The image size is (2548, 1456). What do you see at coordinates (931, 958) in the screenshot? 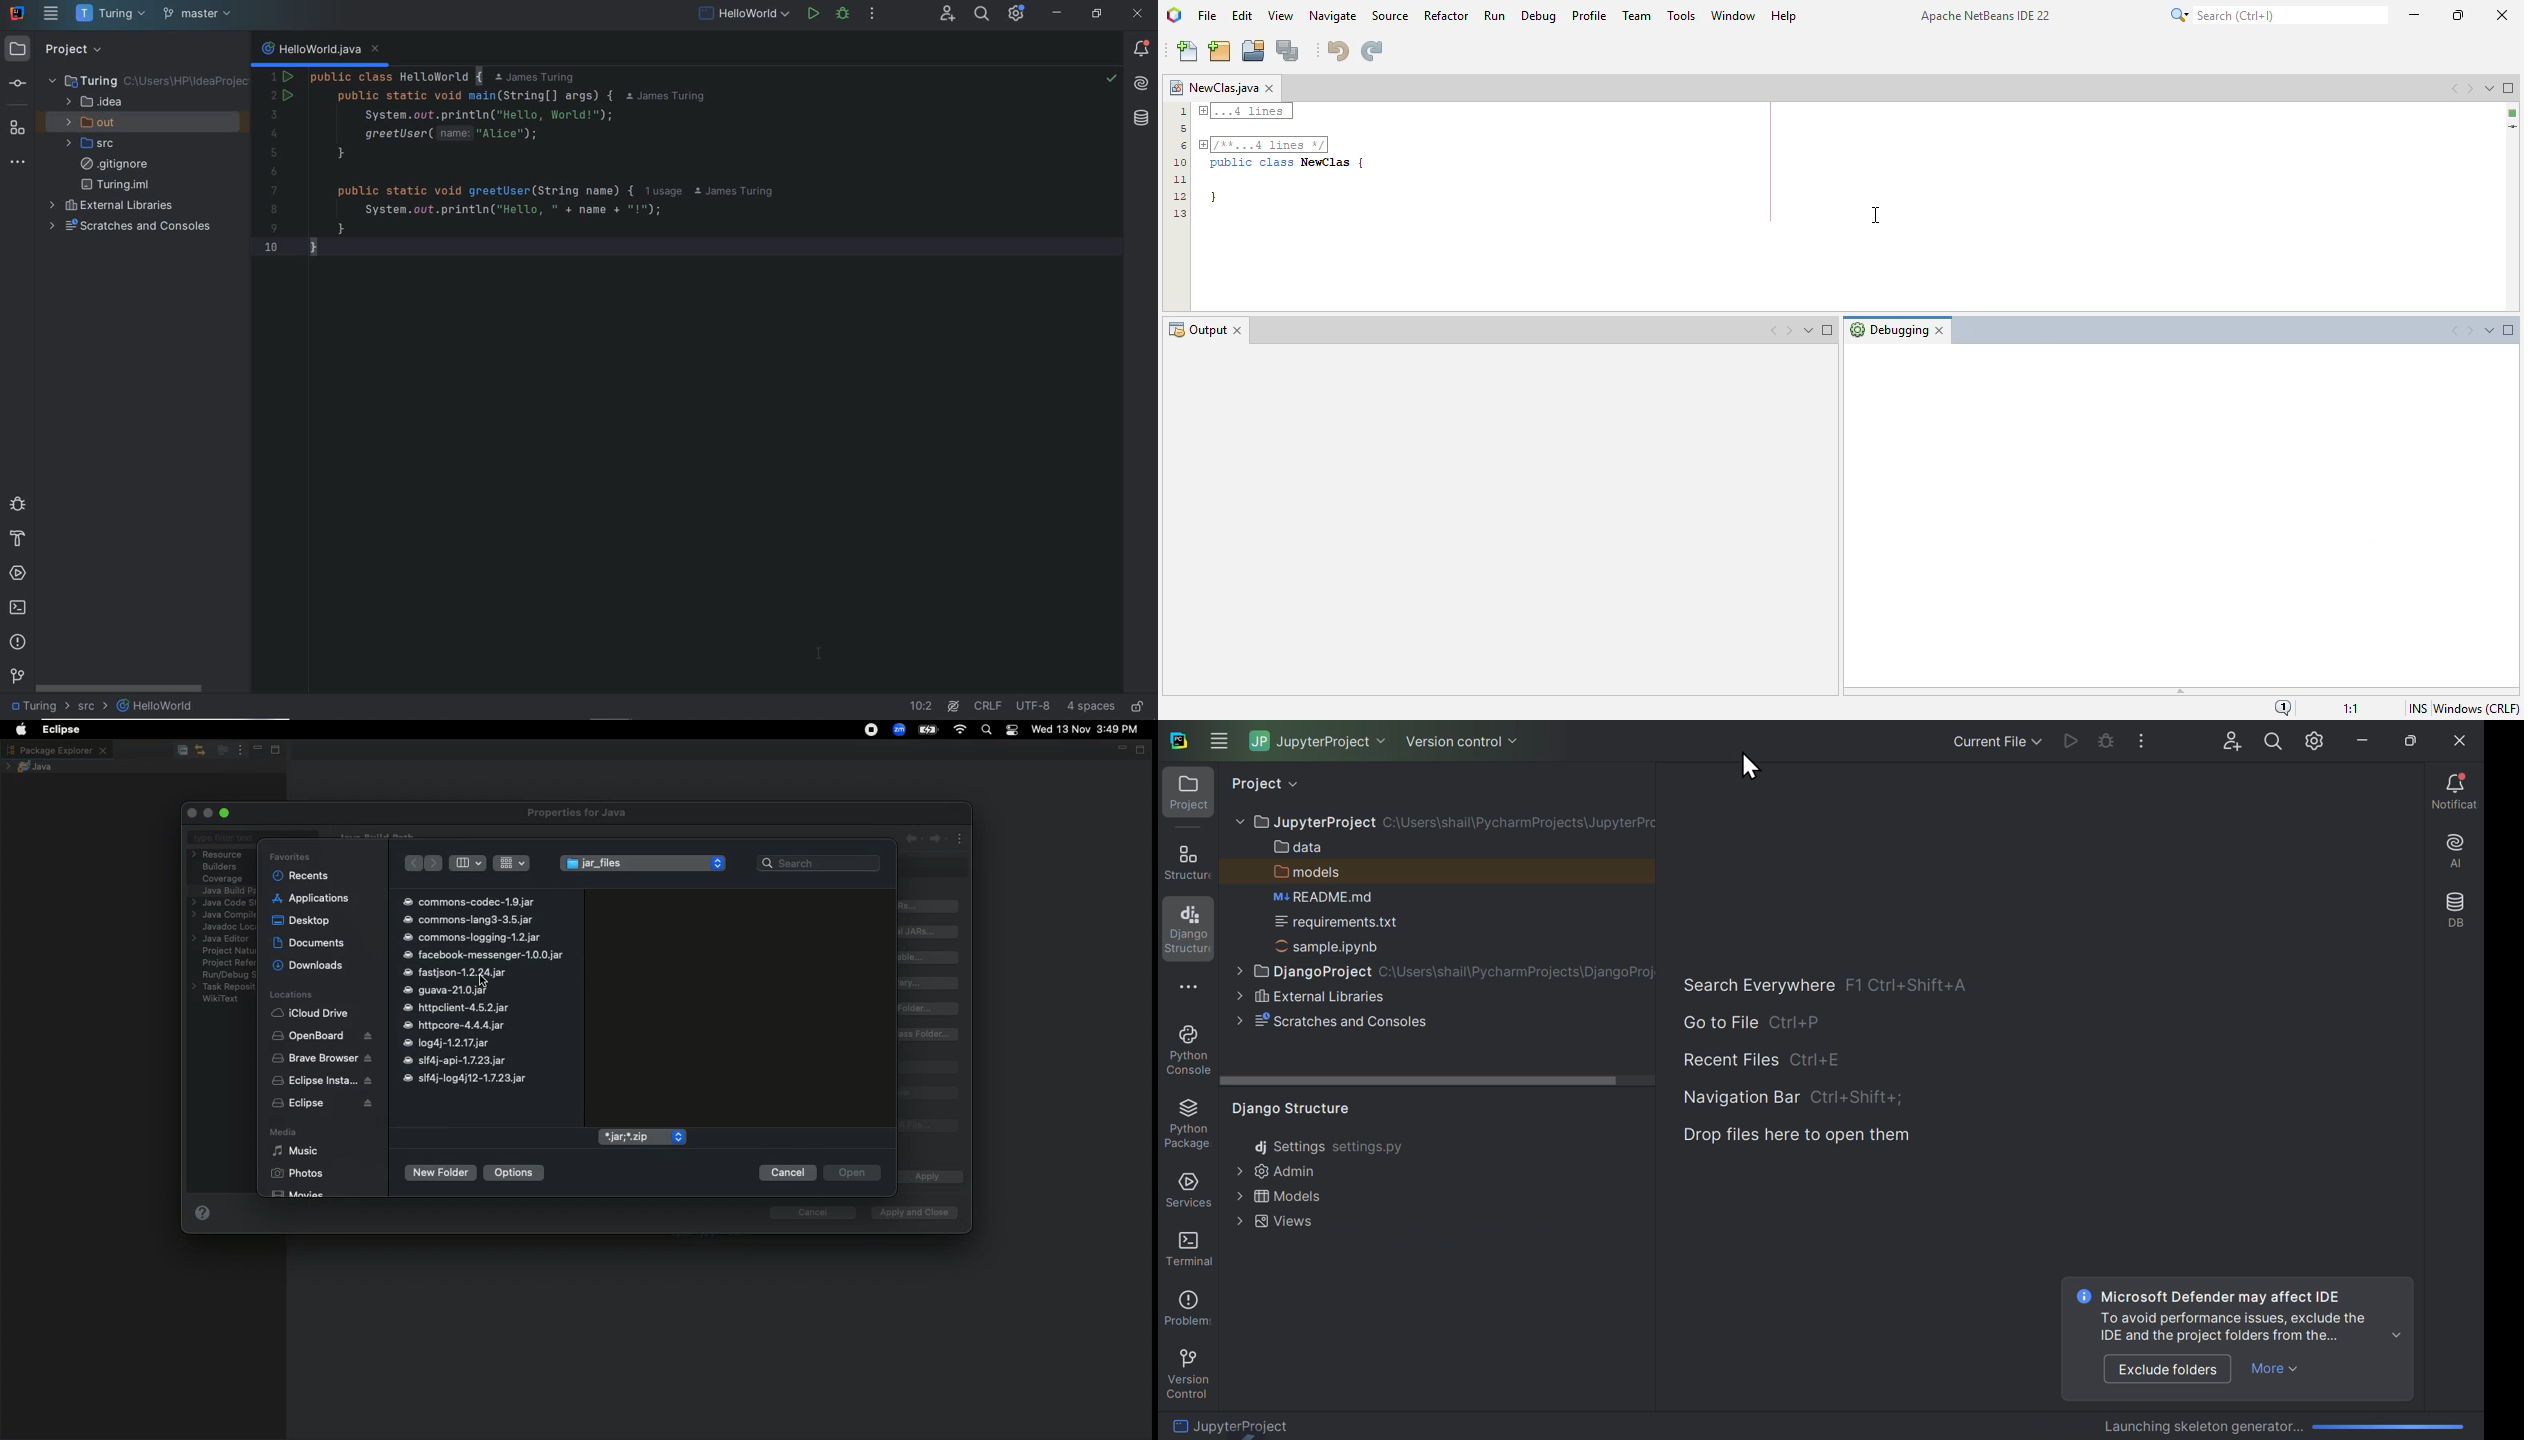
I see `Add variable` at bounding box center [931, 958].